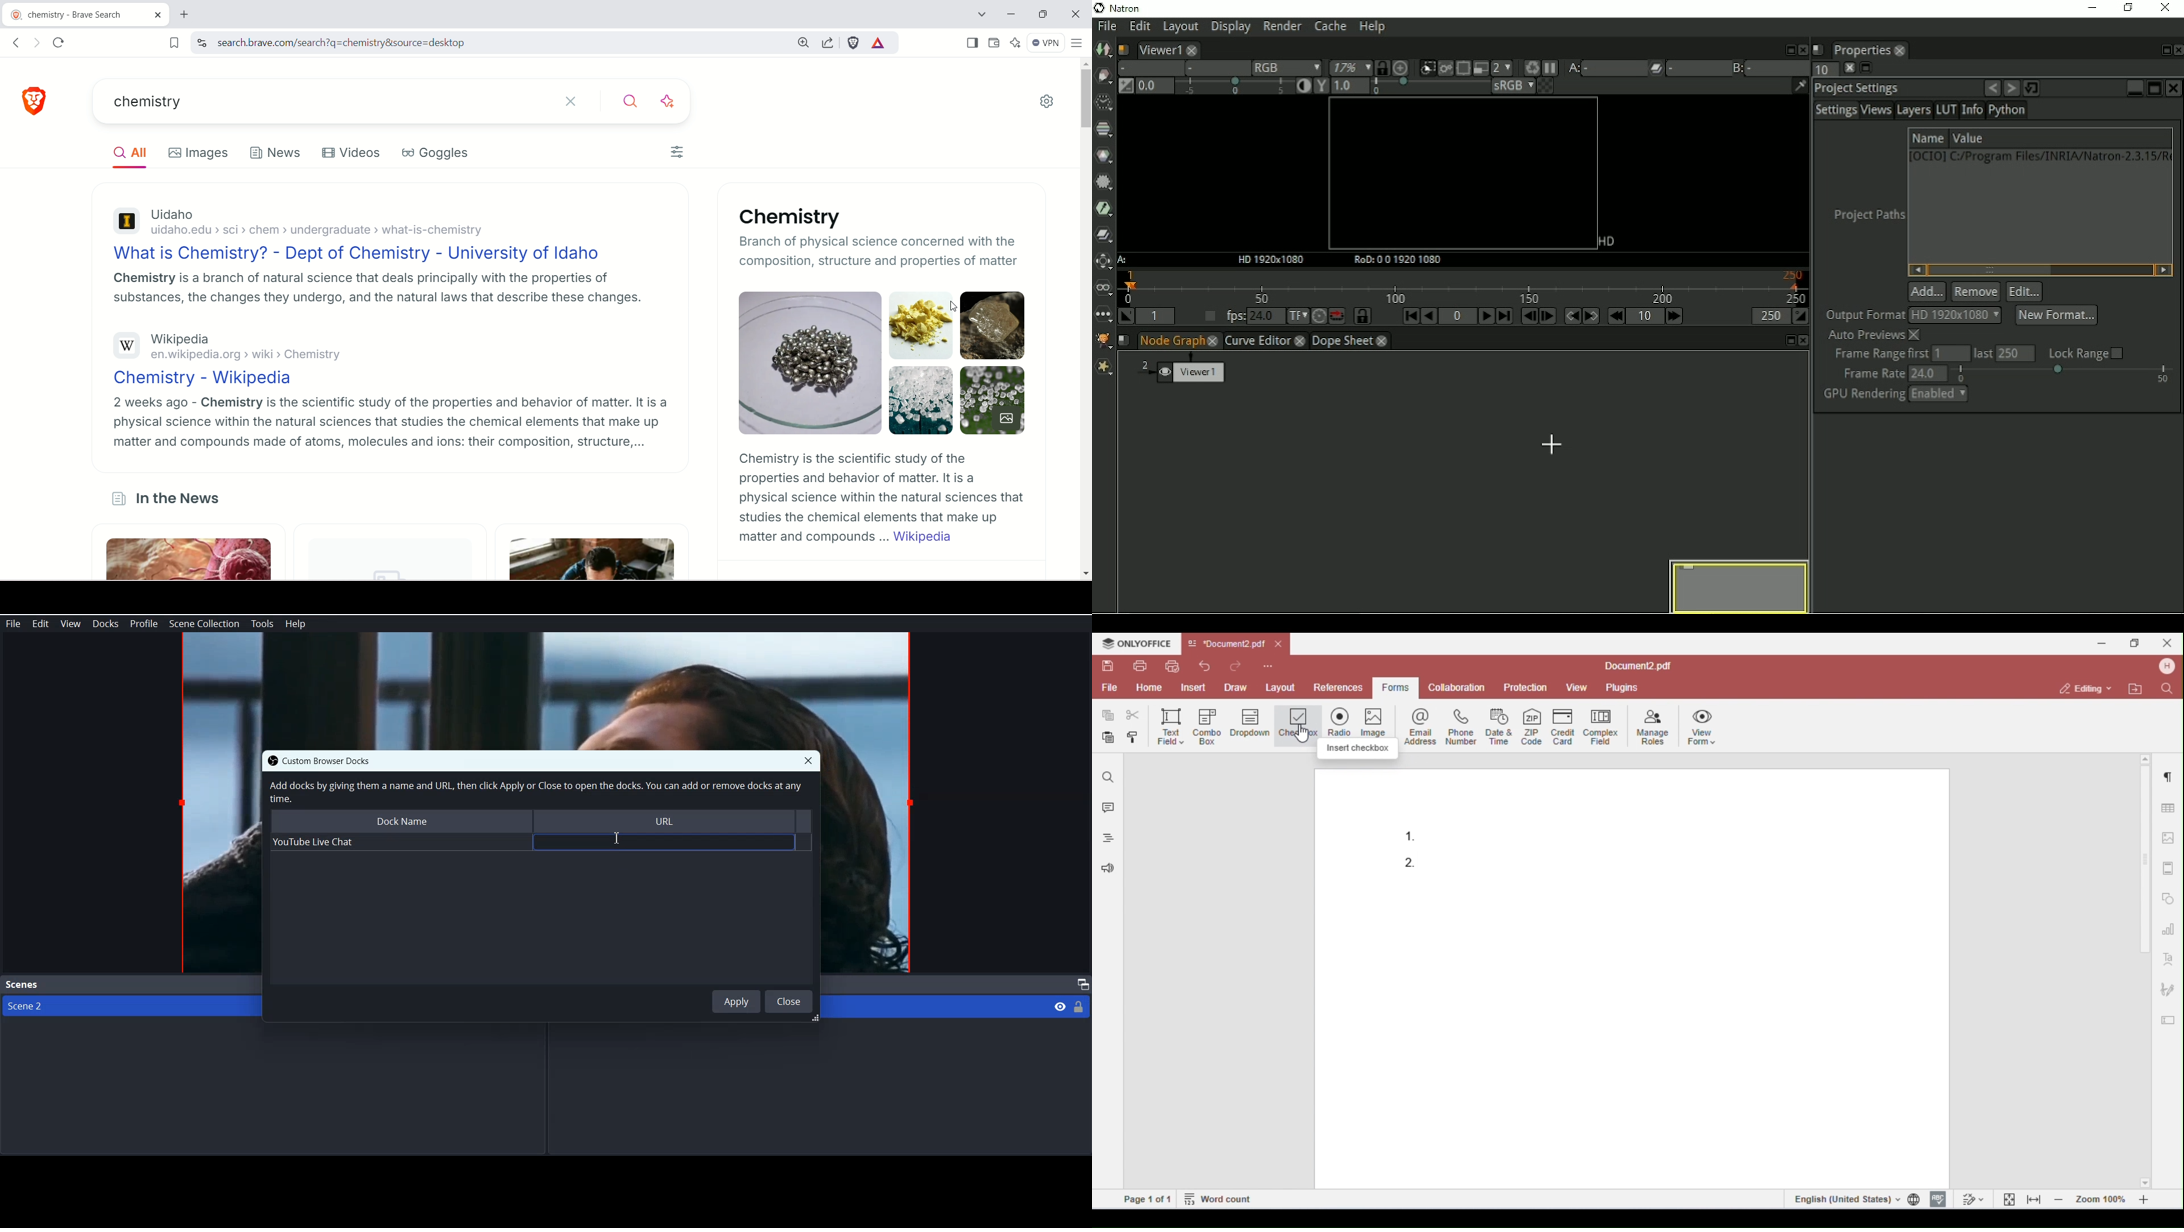 The image size is (2184, 1232). What do you see at coordinates (1527, 318) in the screenshot?
I see `Previous frame` at bounding box center [1527, 318].